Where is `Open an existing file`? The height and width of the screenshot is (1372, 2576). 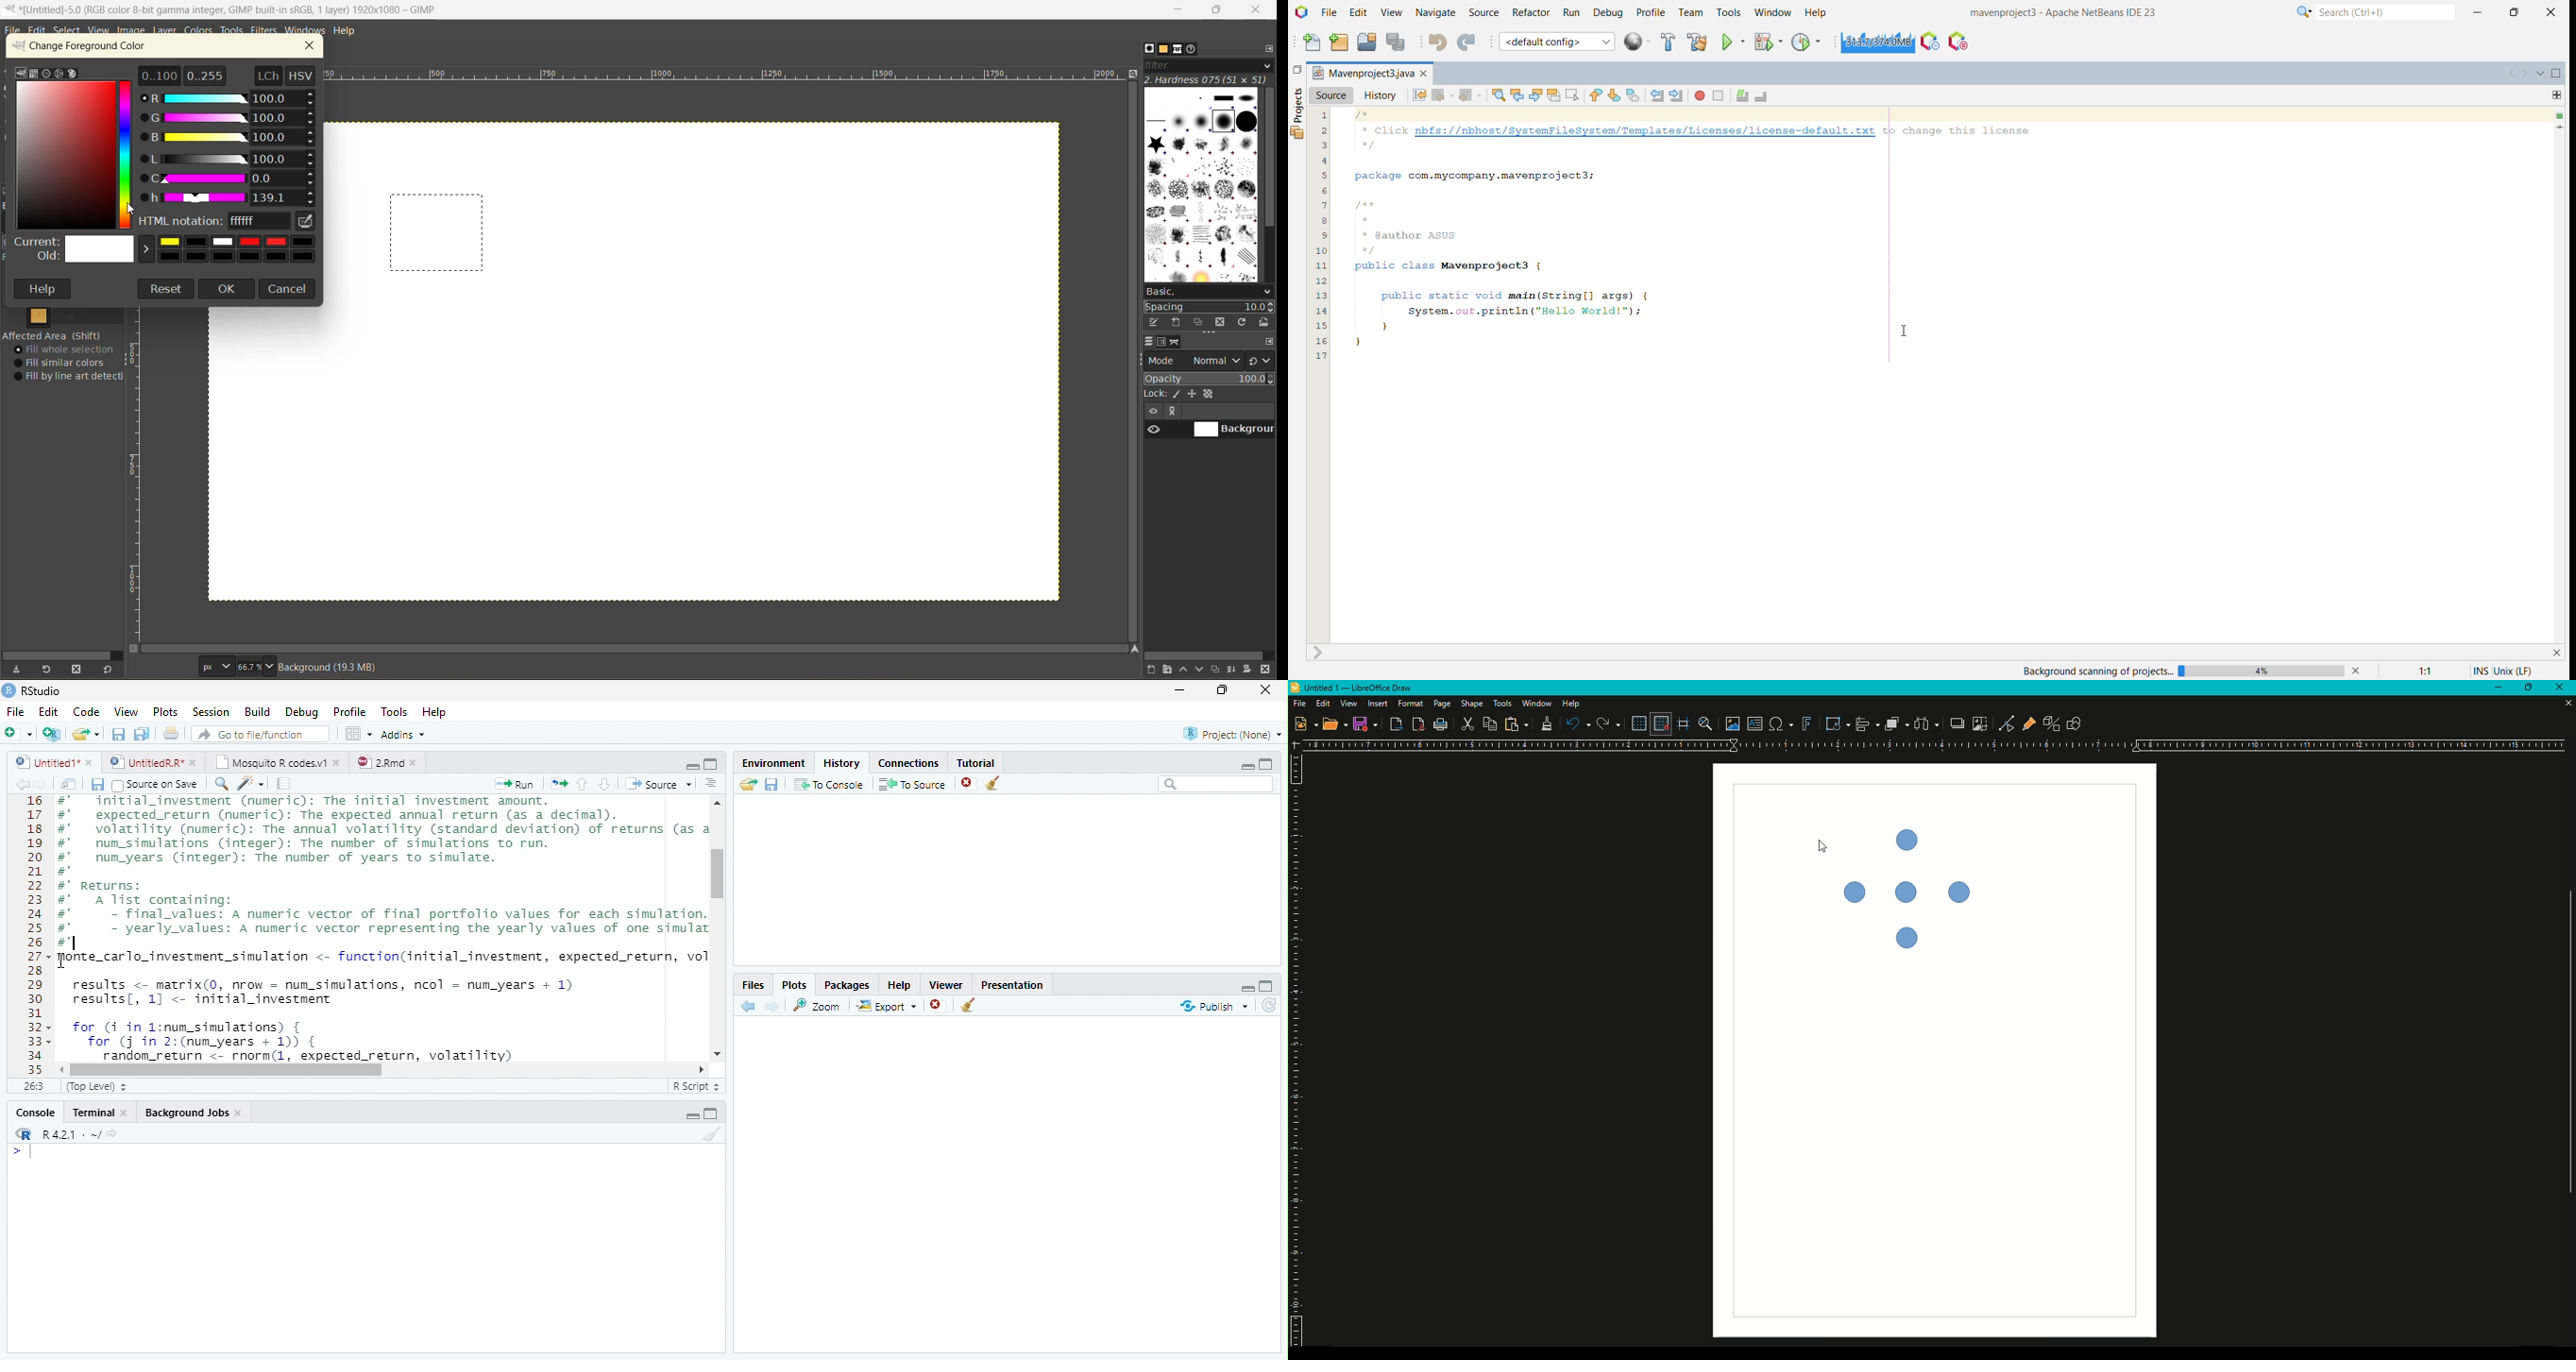 Open an existing file is located at coordinates (86, 733).